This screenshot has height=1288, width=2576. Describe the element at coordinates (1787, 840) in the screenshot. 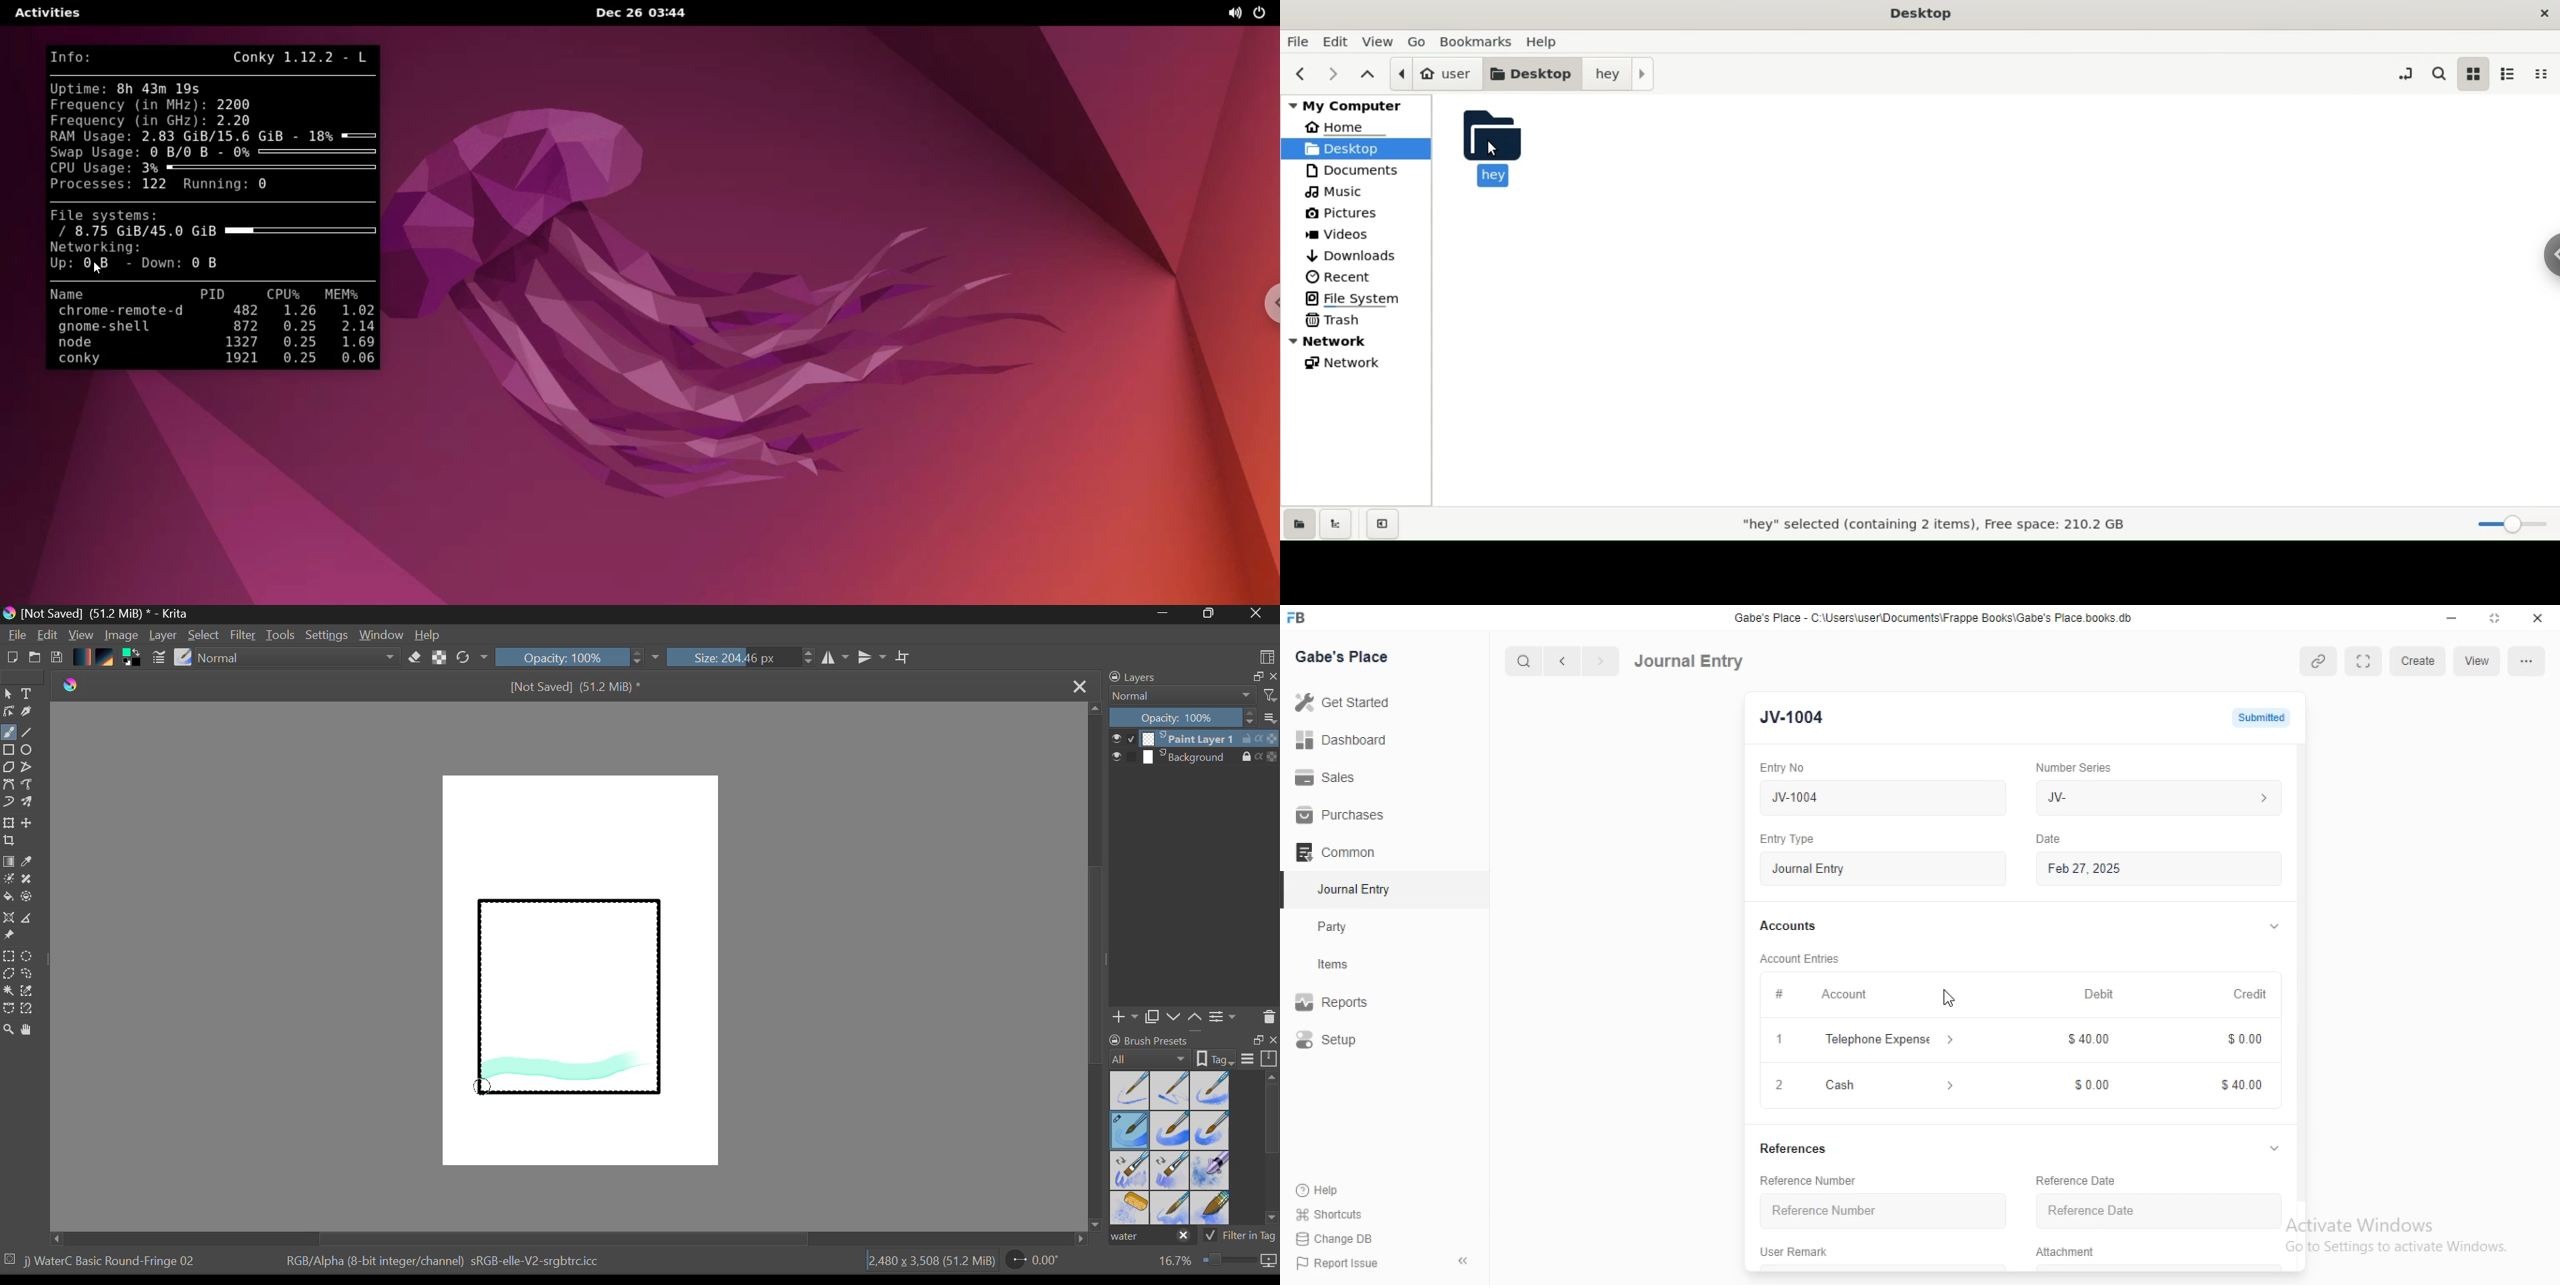

I see `Entry Type` at that location.